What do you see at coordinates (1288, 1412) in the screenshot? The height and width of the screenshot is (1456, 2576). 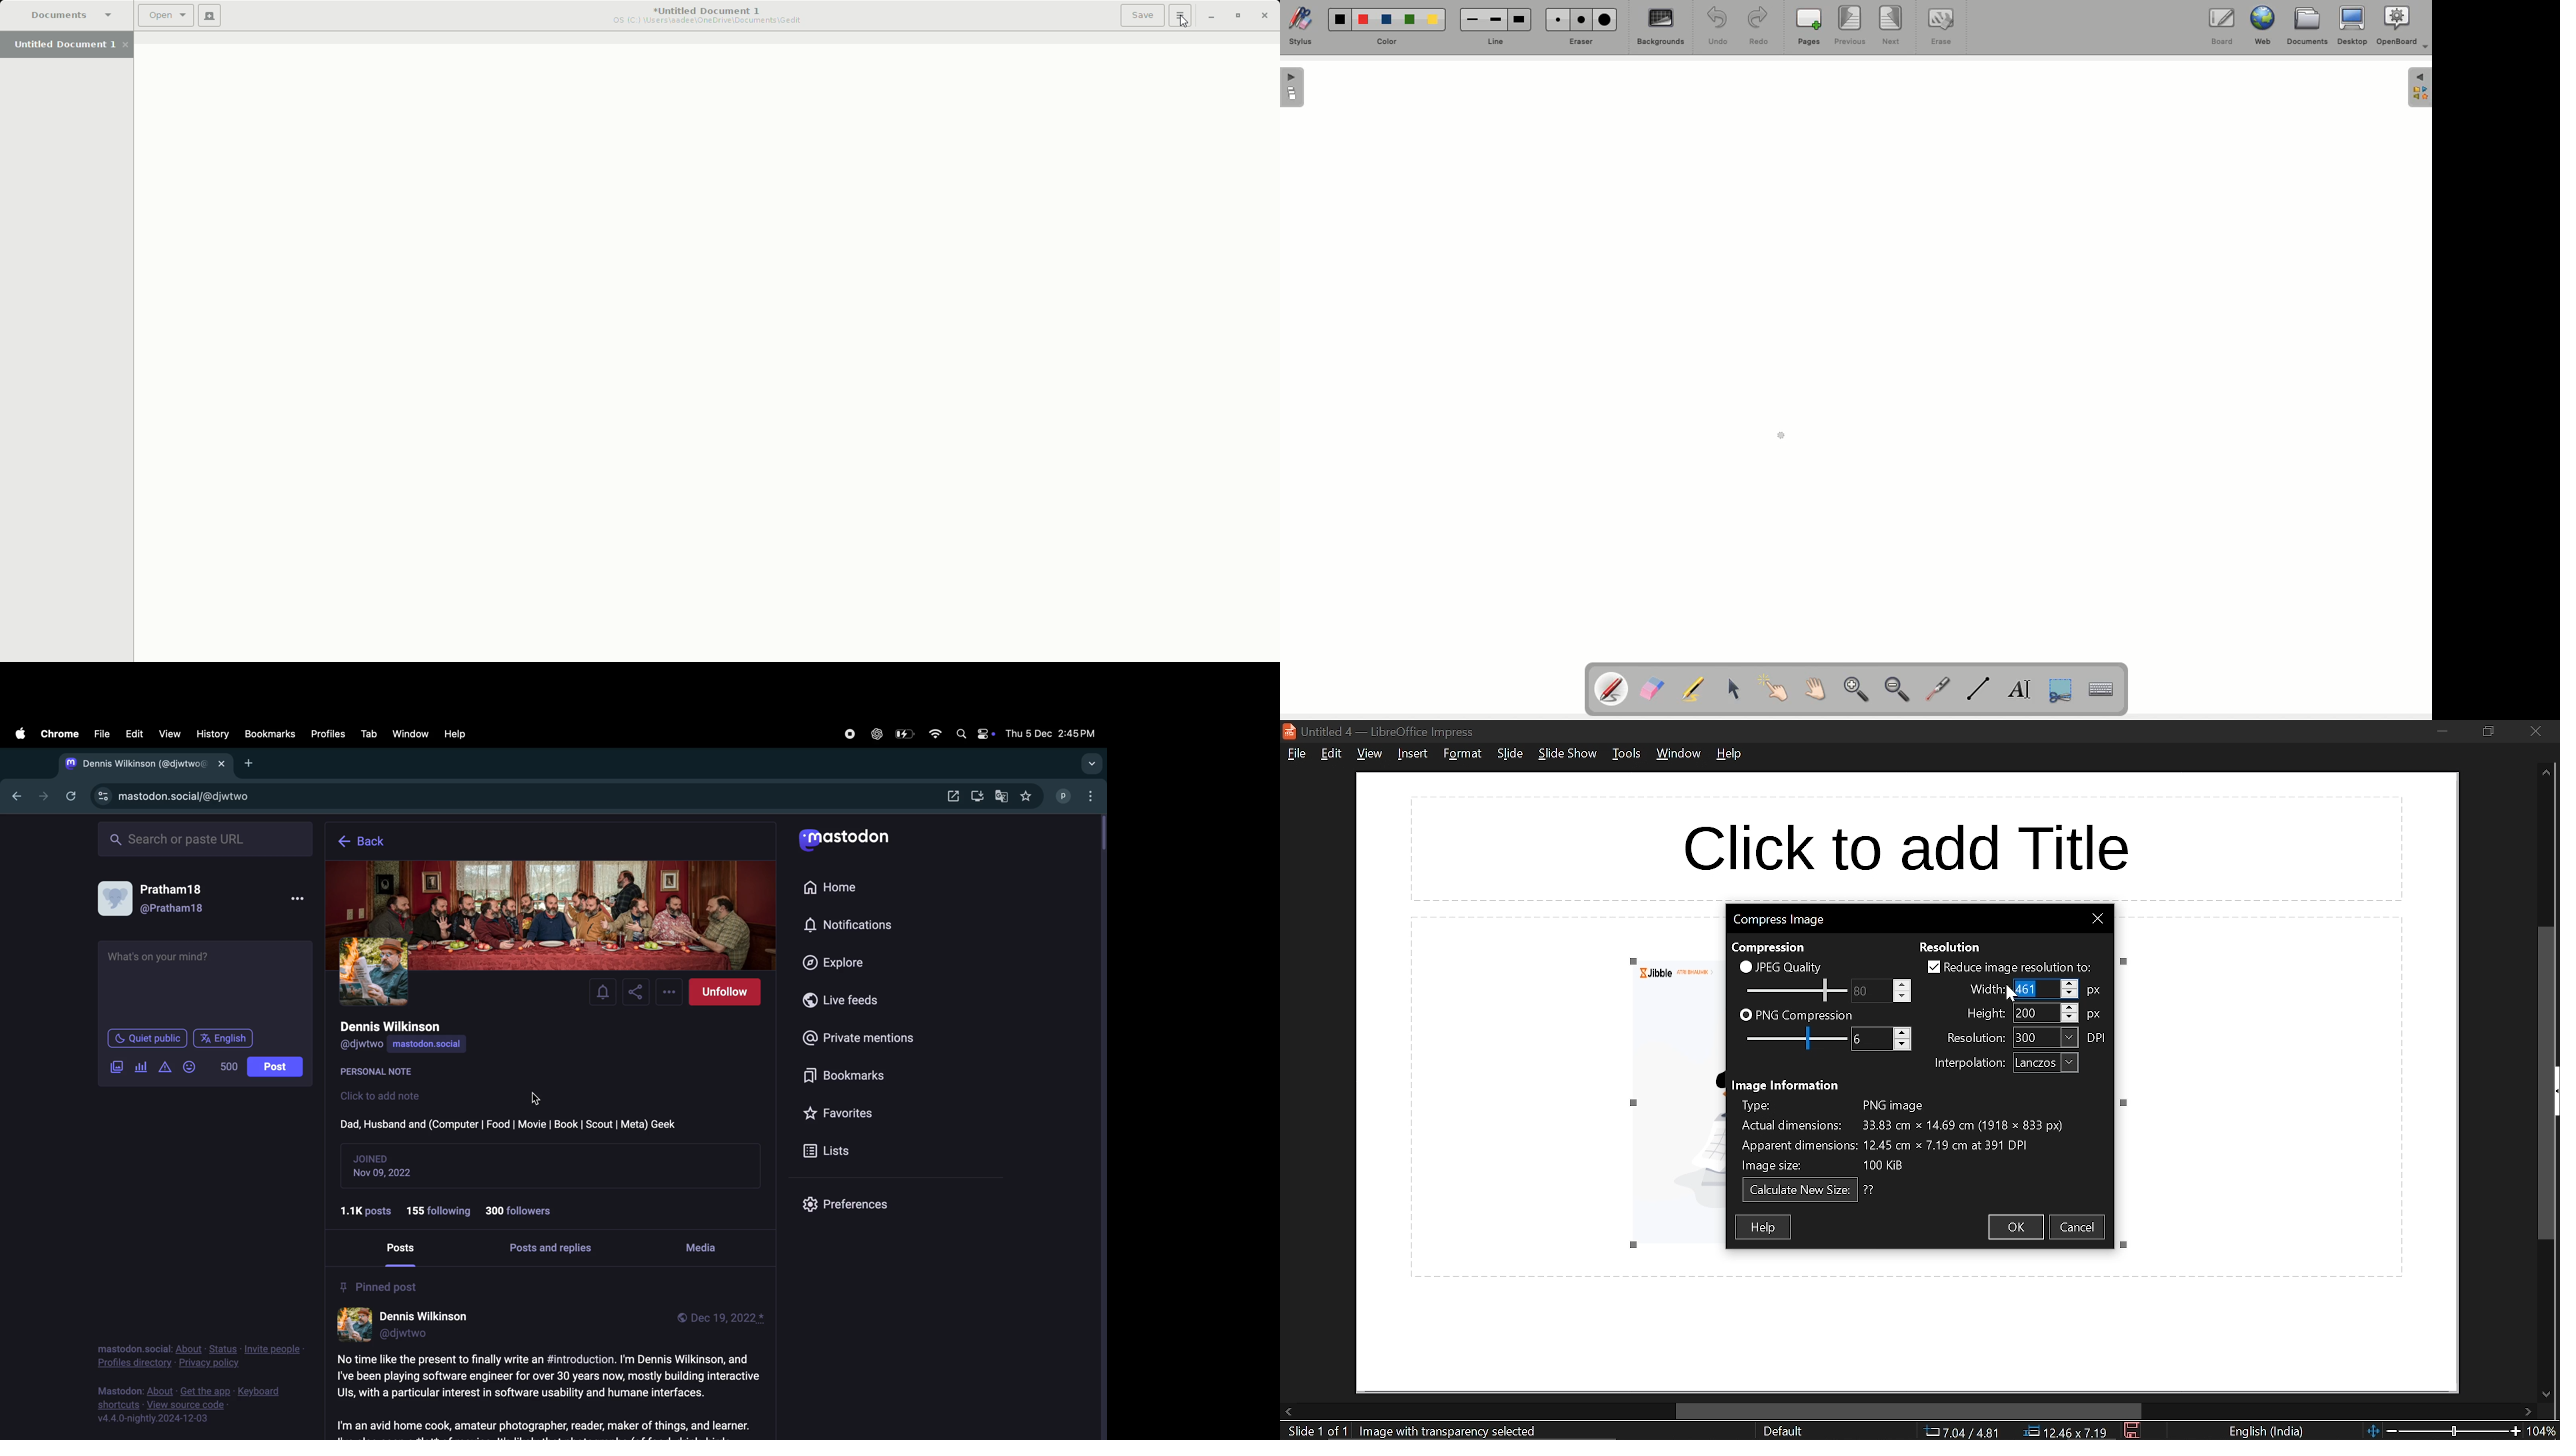 I see `move left` at bounding box center [1288, 1412].